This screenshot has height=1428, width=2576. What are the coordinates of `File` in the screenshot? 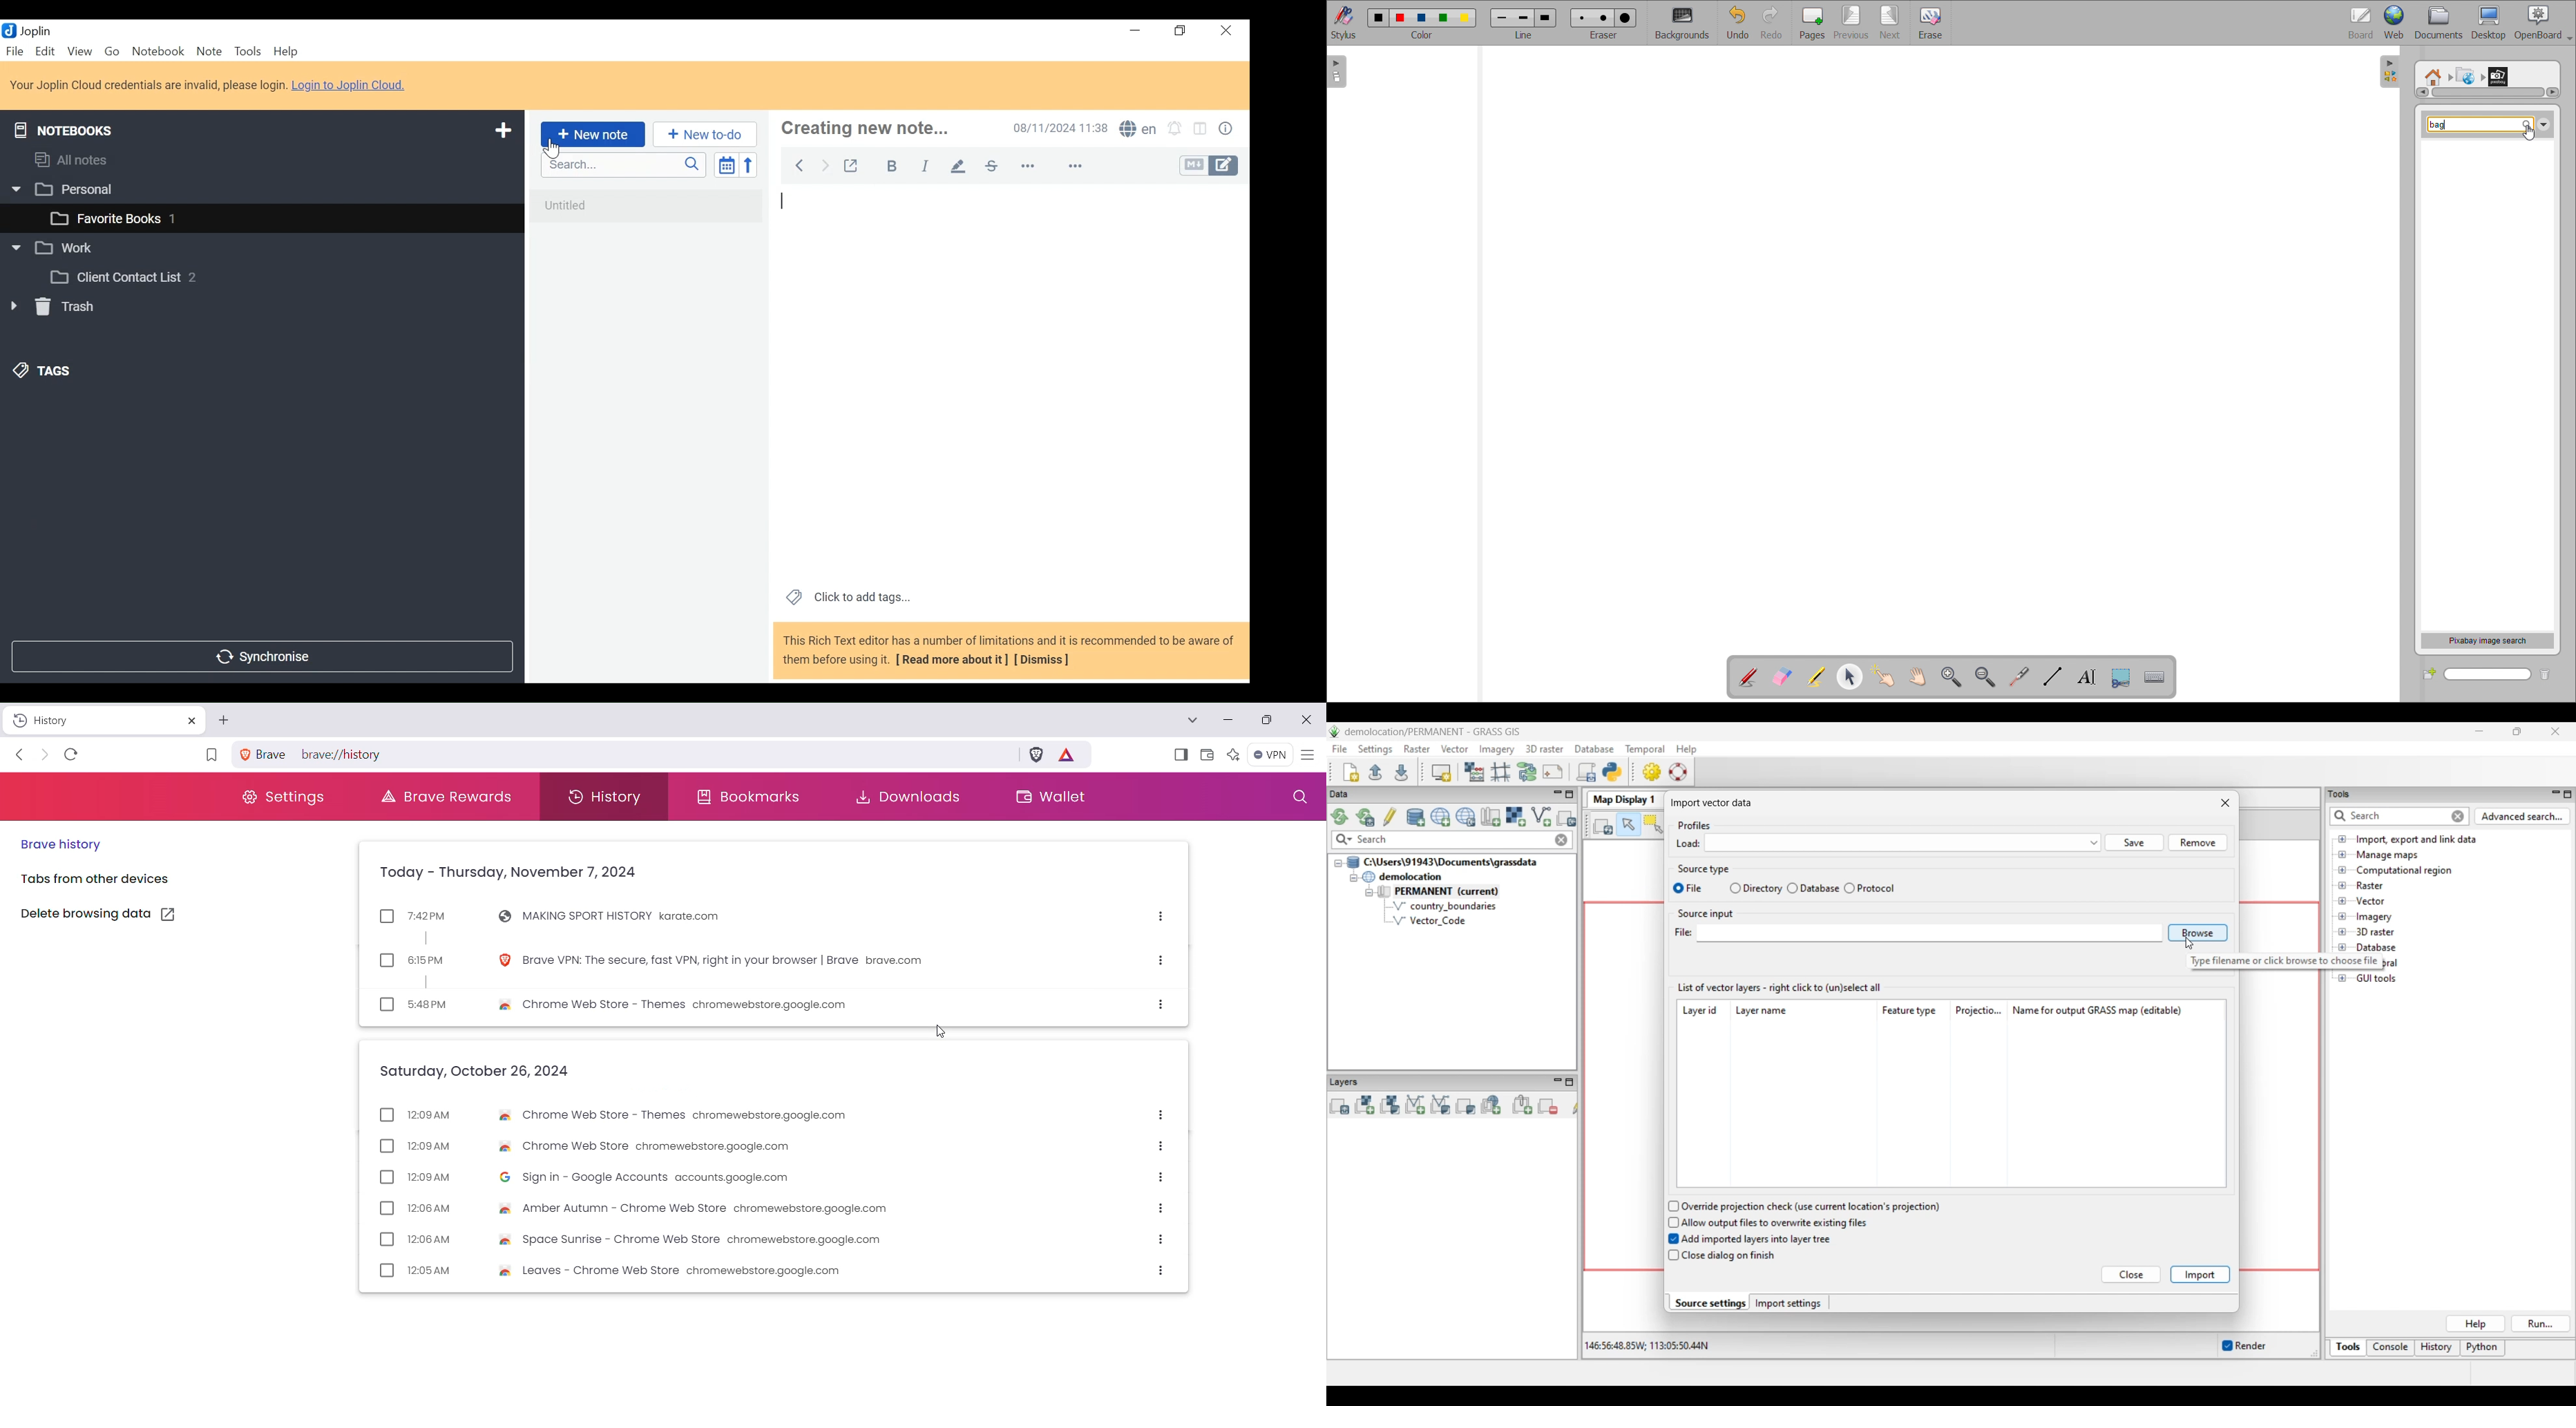 It's located at (15, 49).